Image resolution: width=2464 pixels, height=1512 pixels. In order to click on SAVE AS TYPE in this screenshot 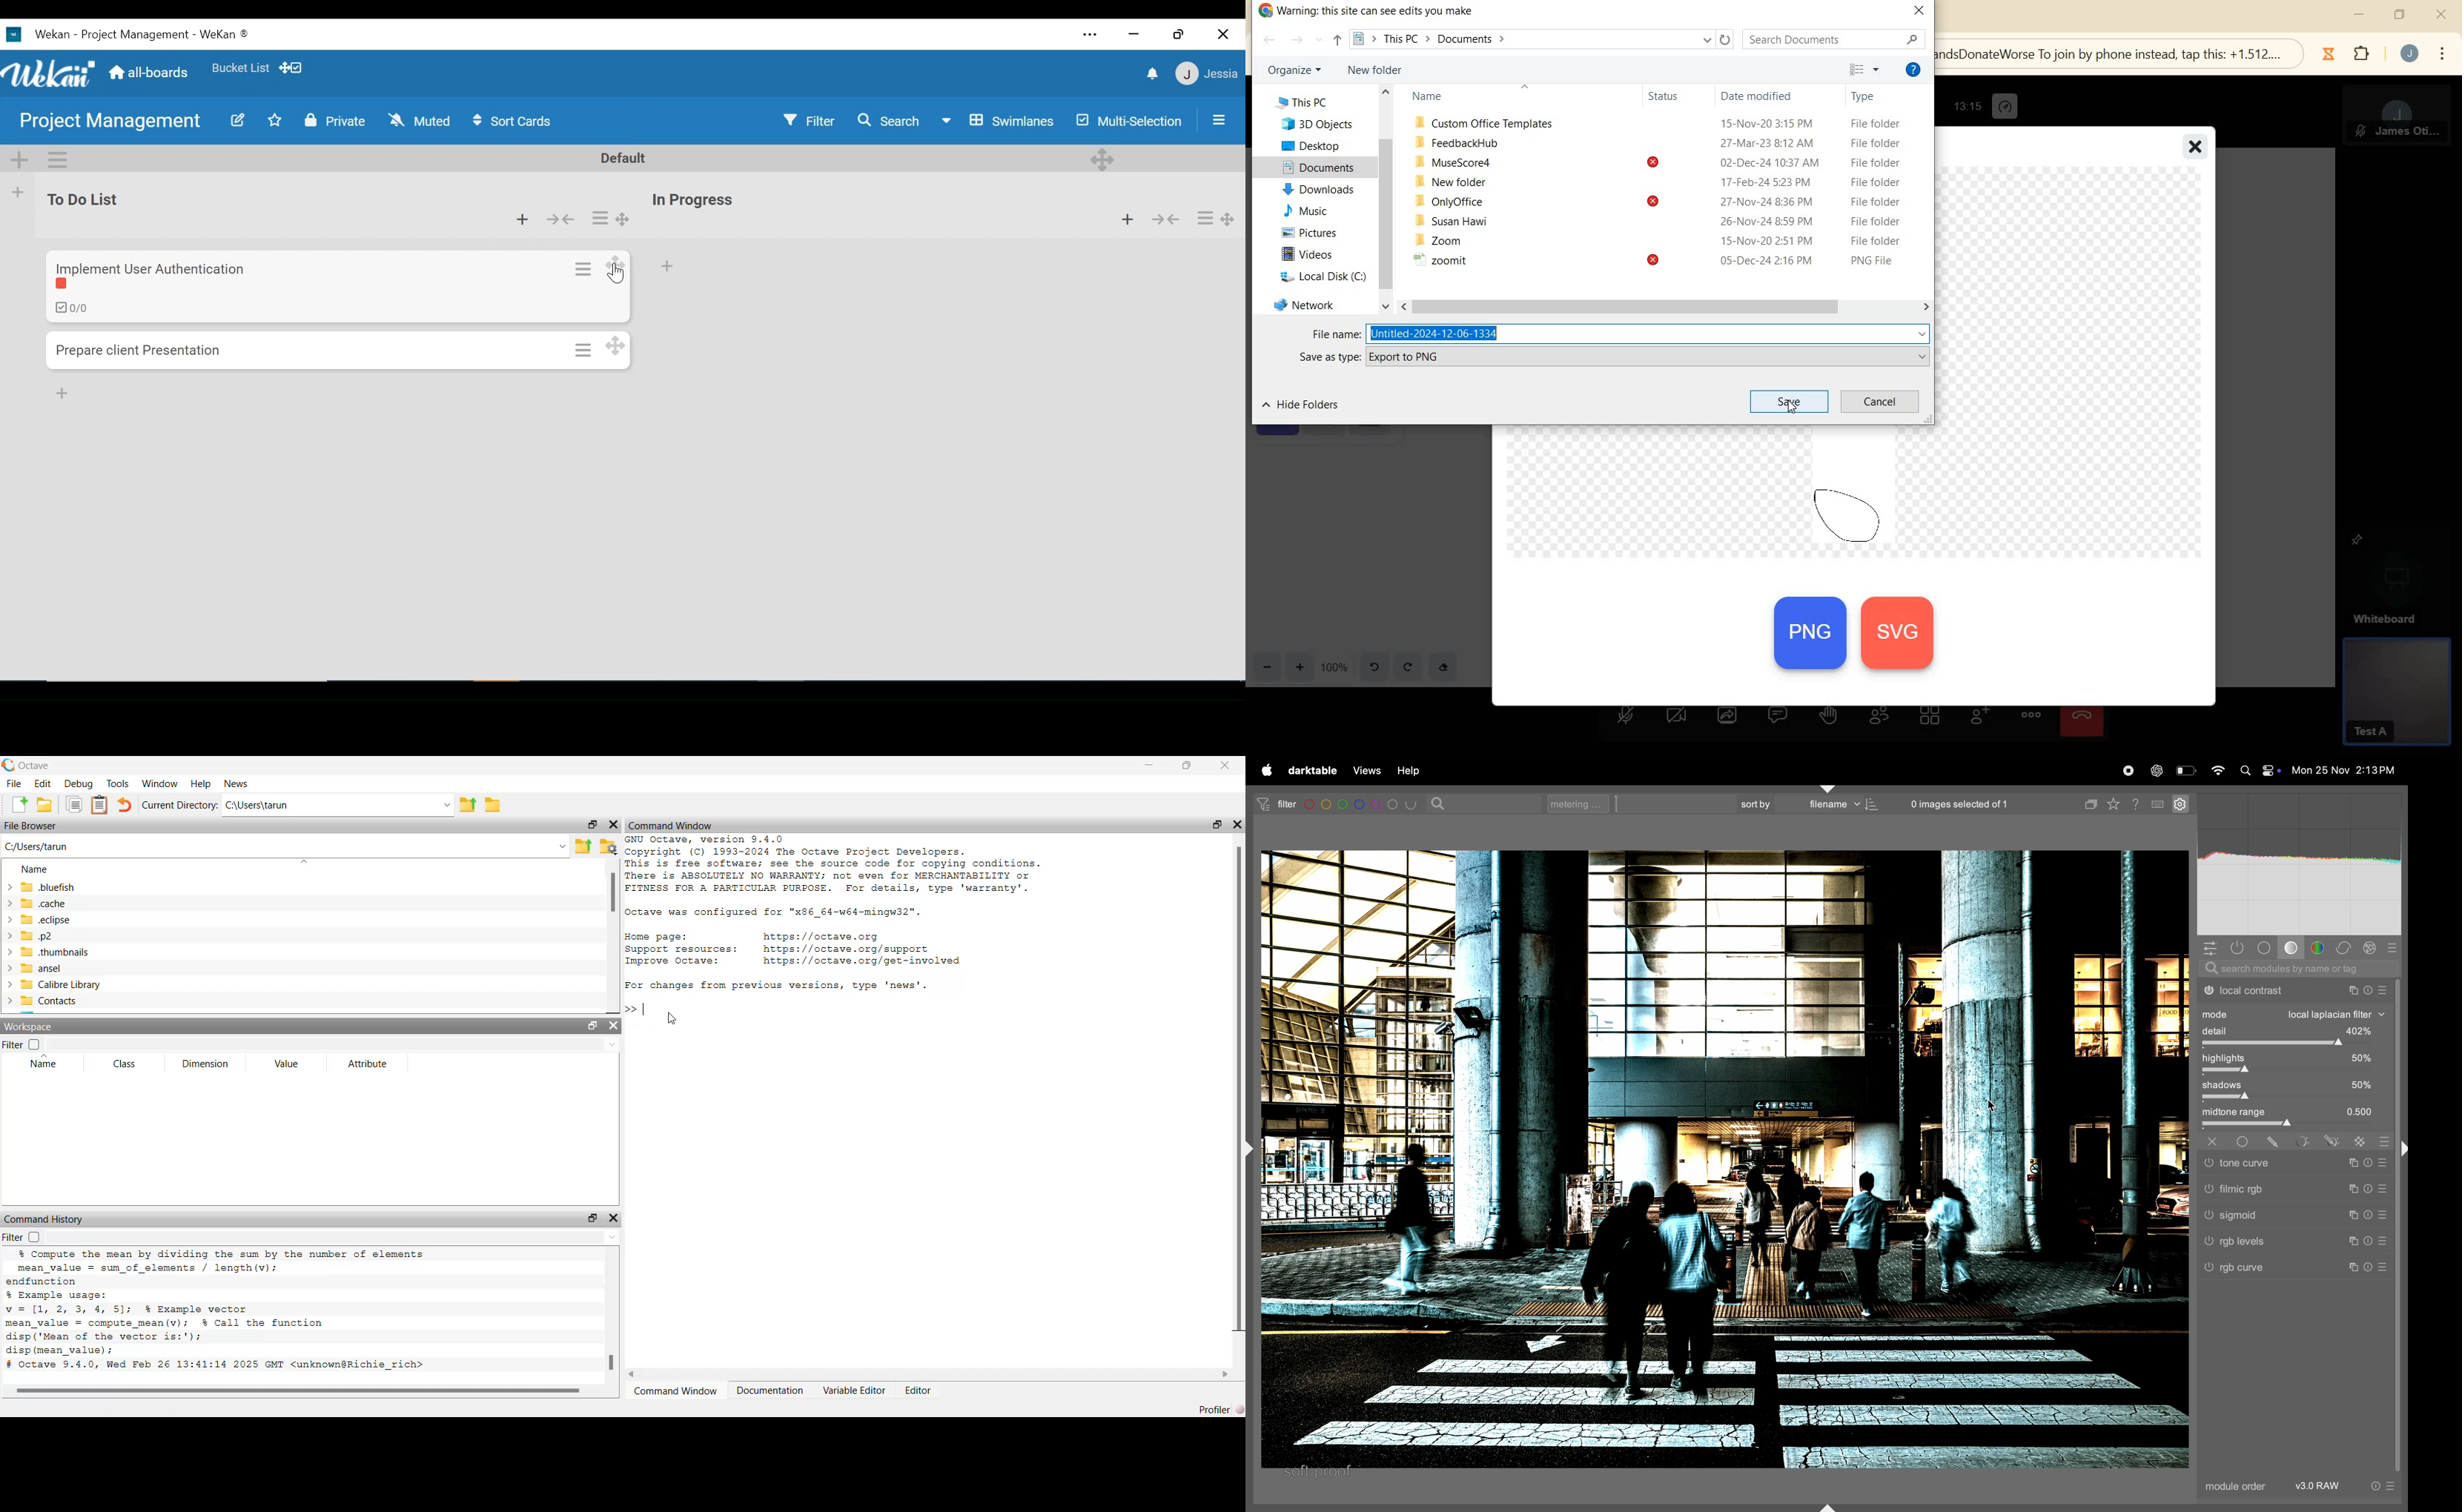, I will do `click(1329, 357)`.